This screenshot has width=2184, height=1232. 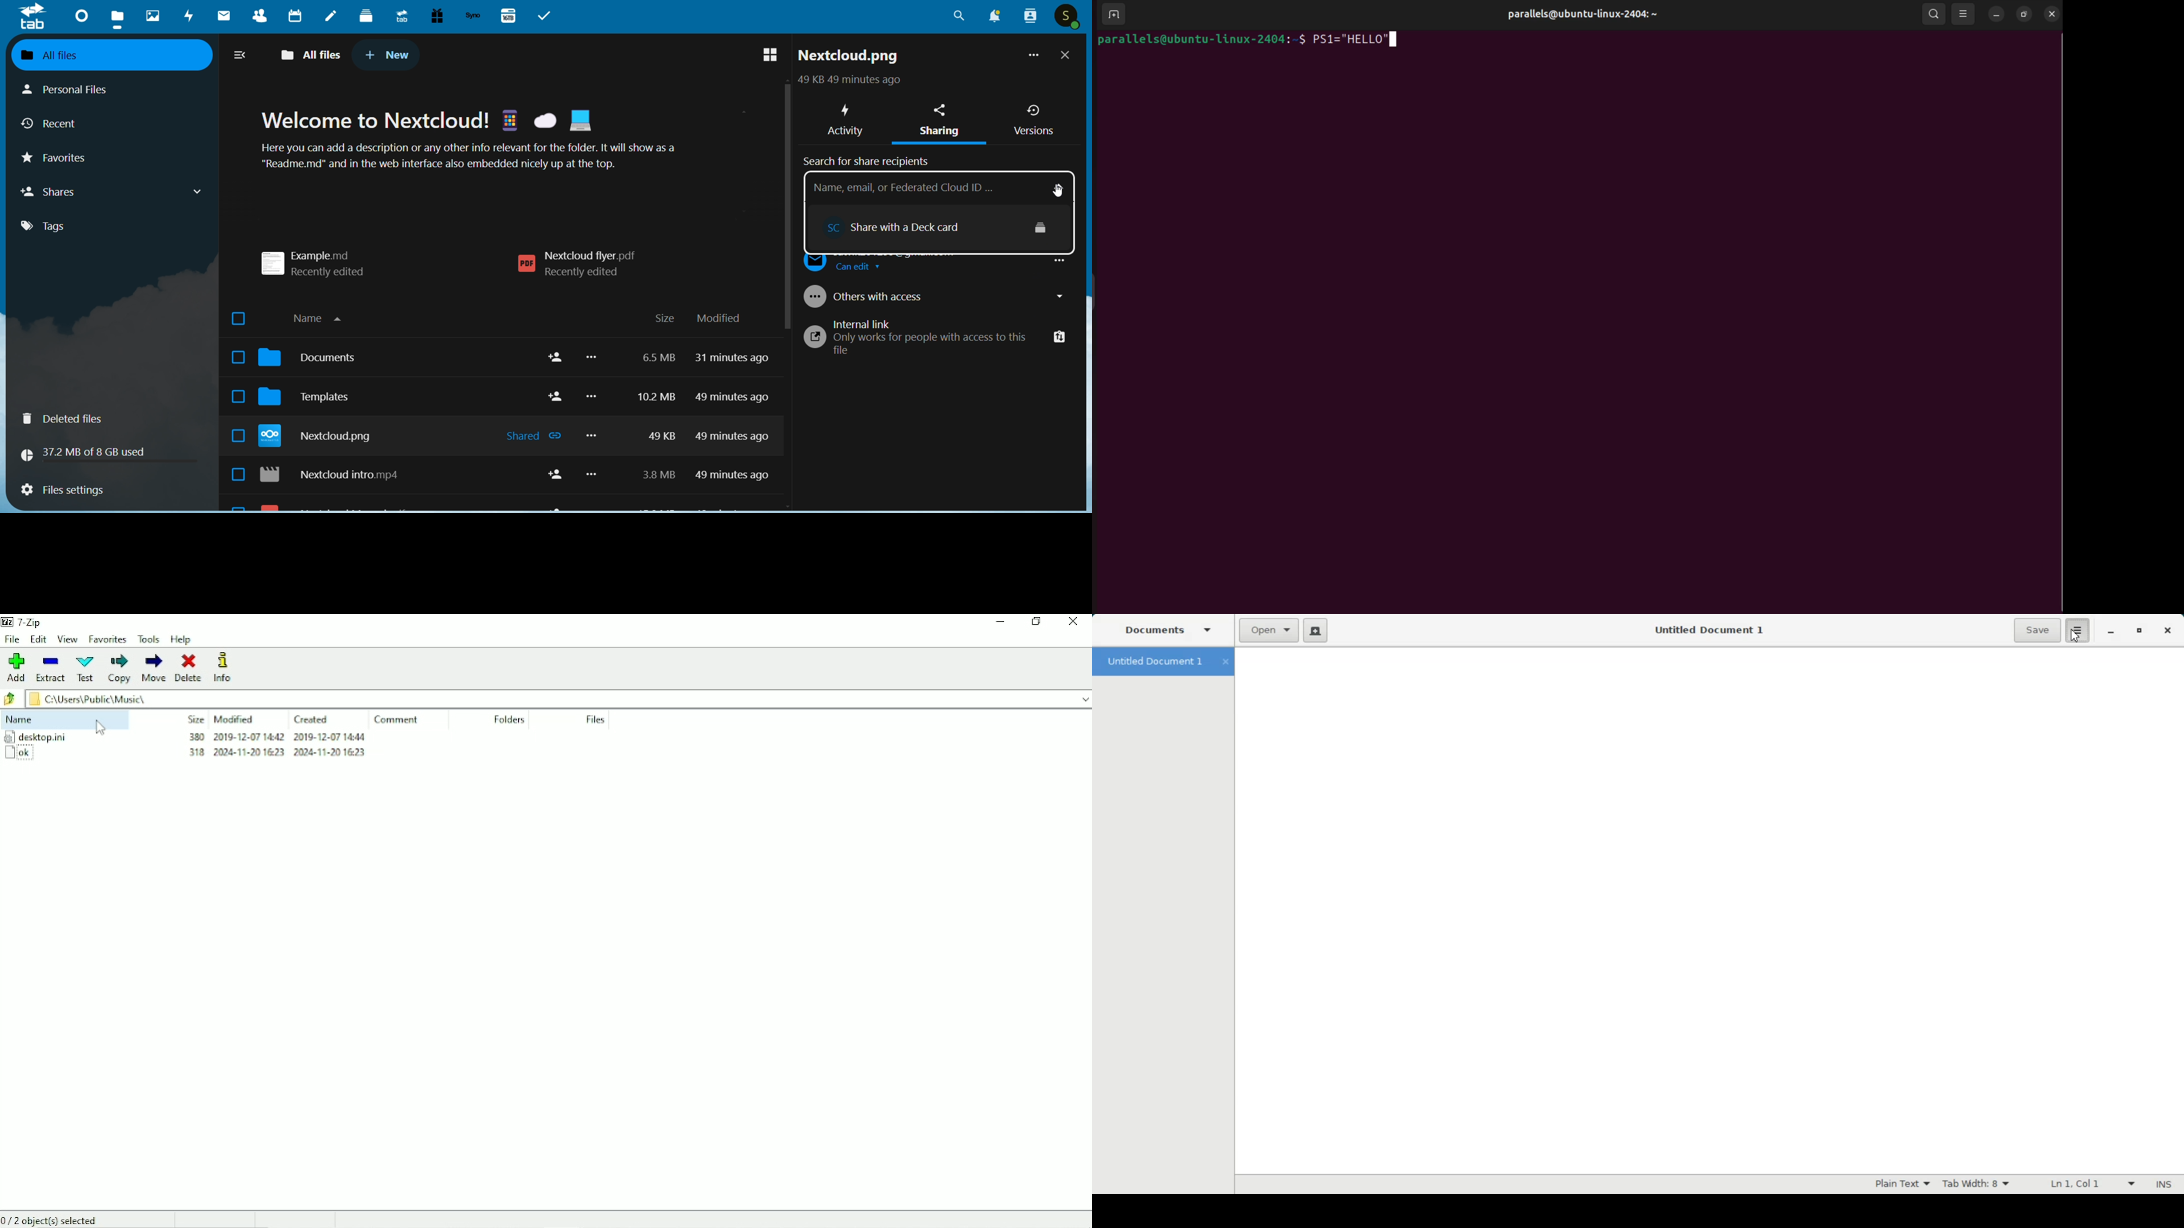 I want to click on all files, so click(x=313, y=53).